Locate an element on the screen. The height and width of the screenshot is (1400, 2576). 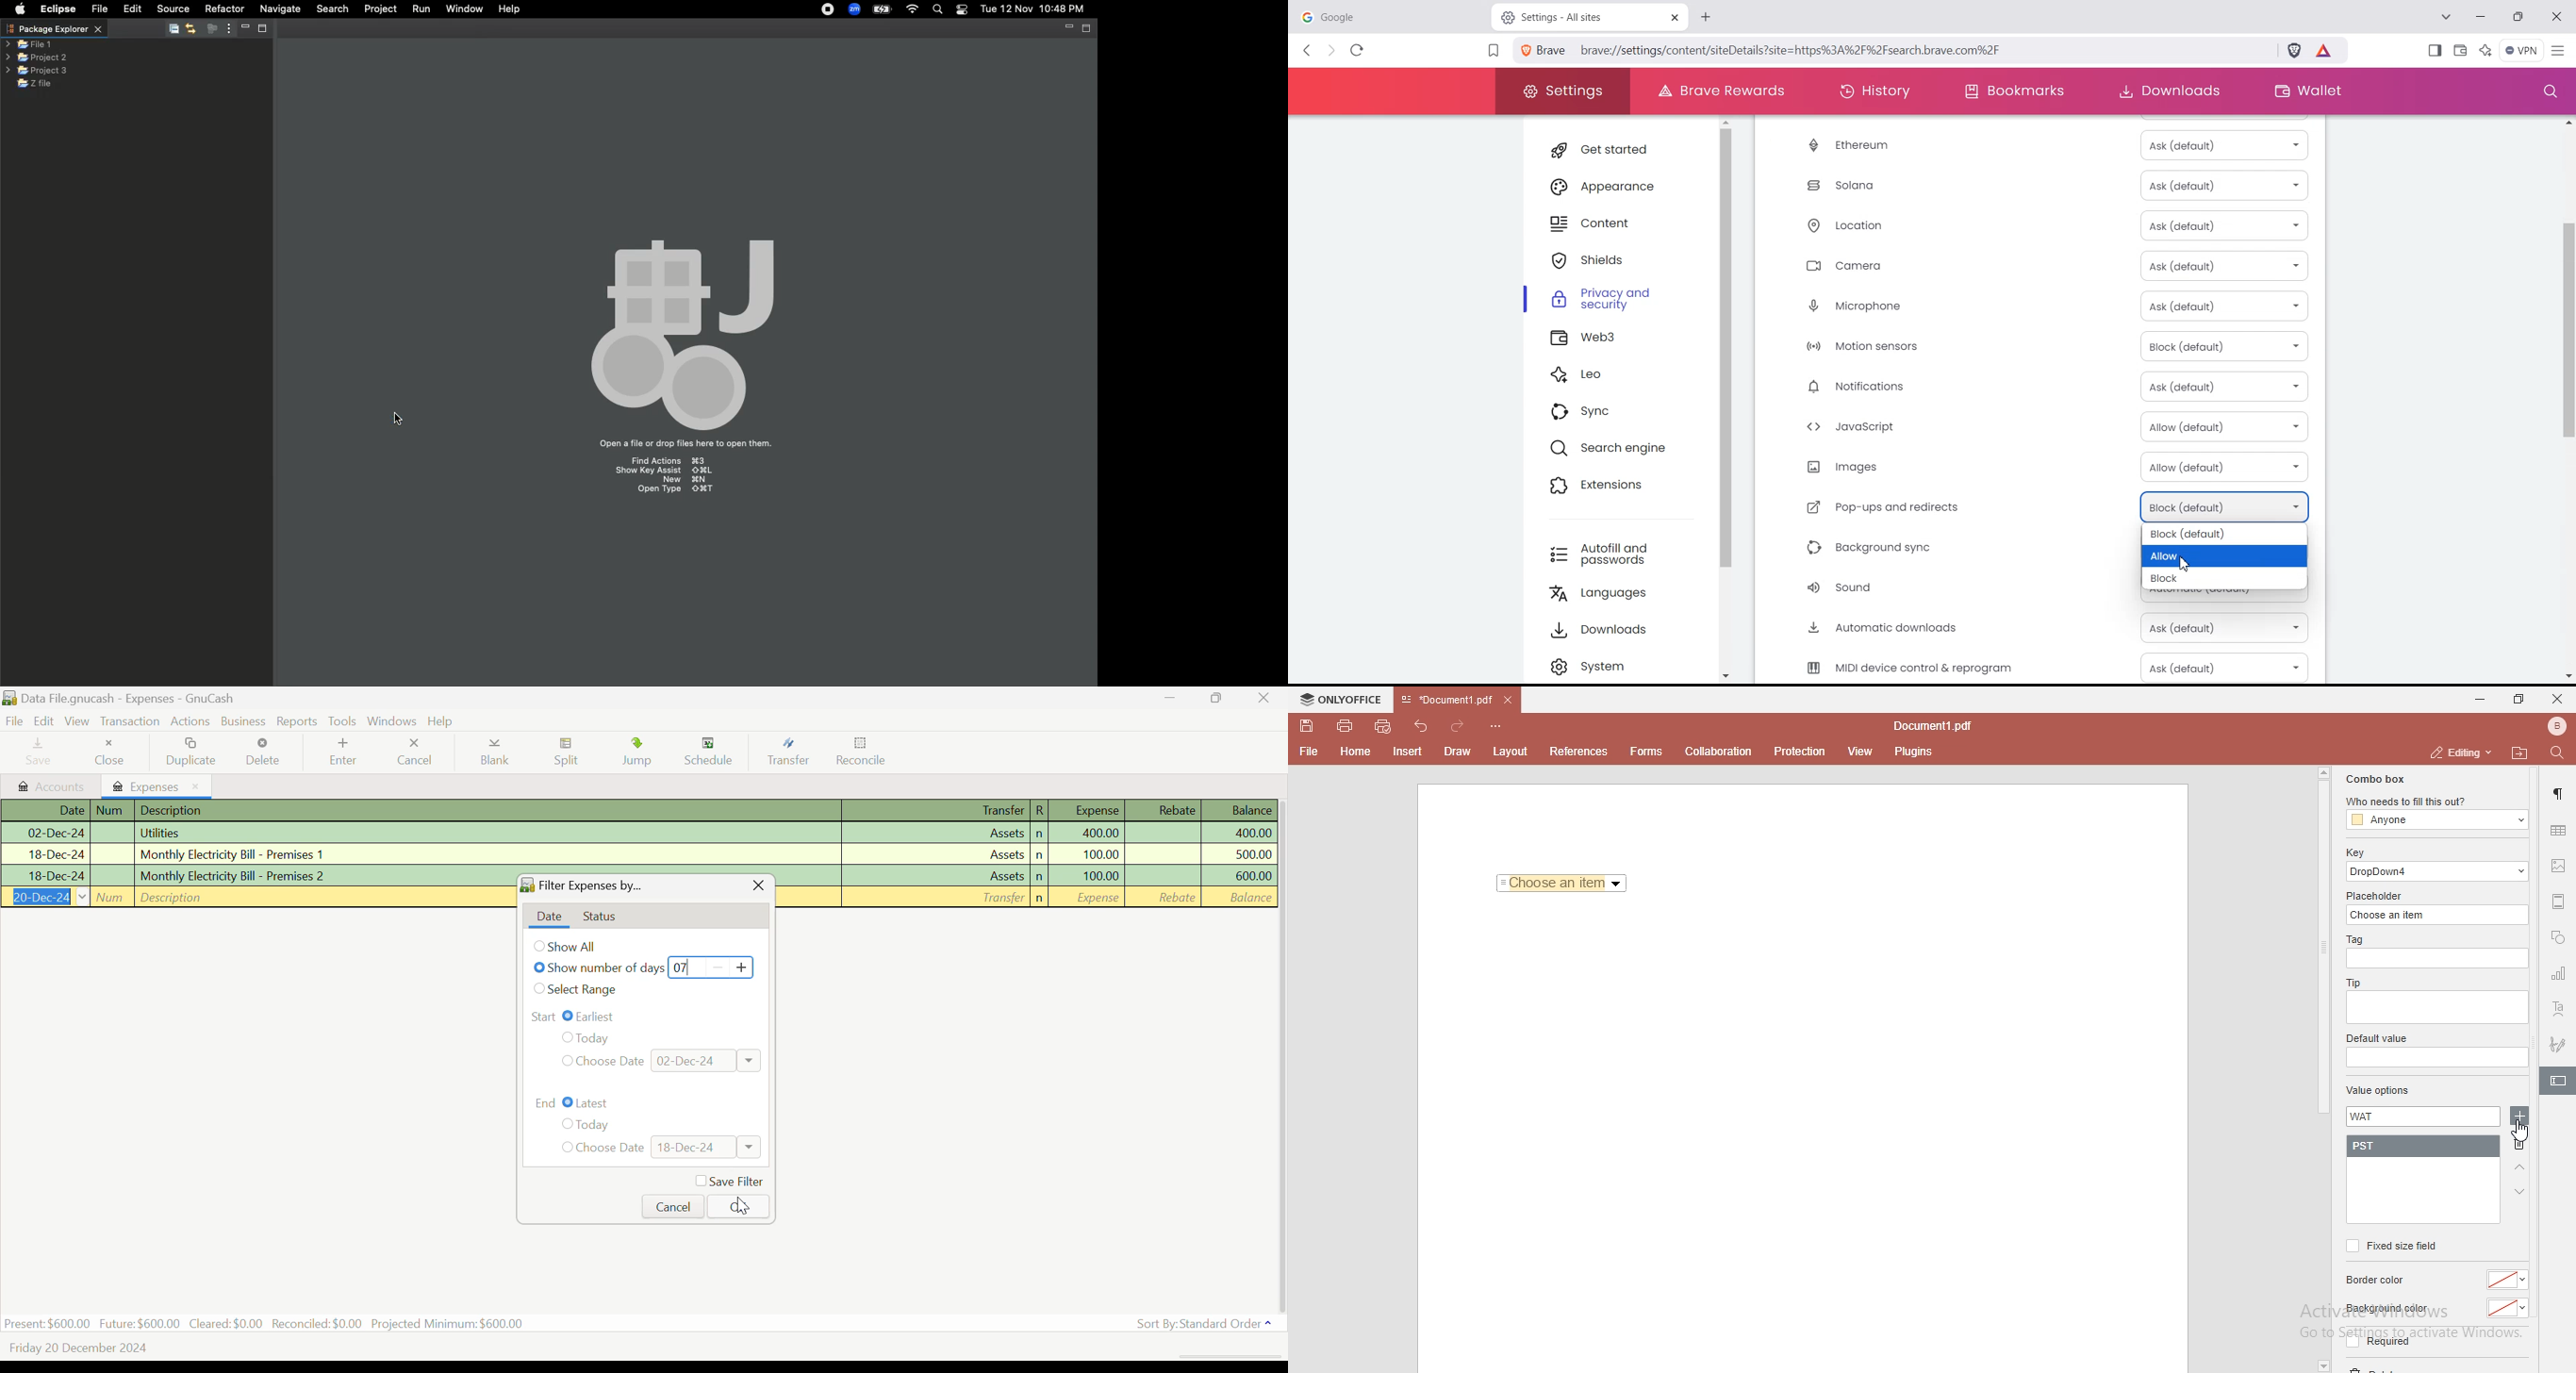
Web3 is located at coordinates (1621, 339).